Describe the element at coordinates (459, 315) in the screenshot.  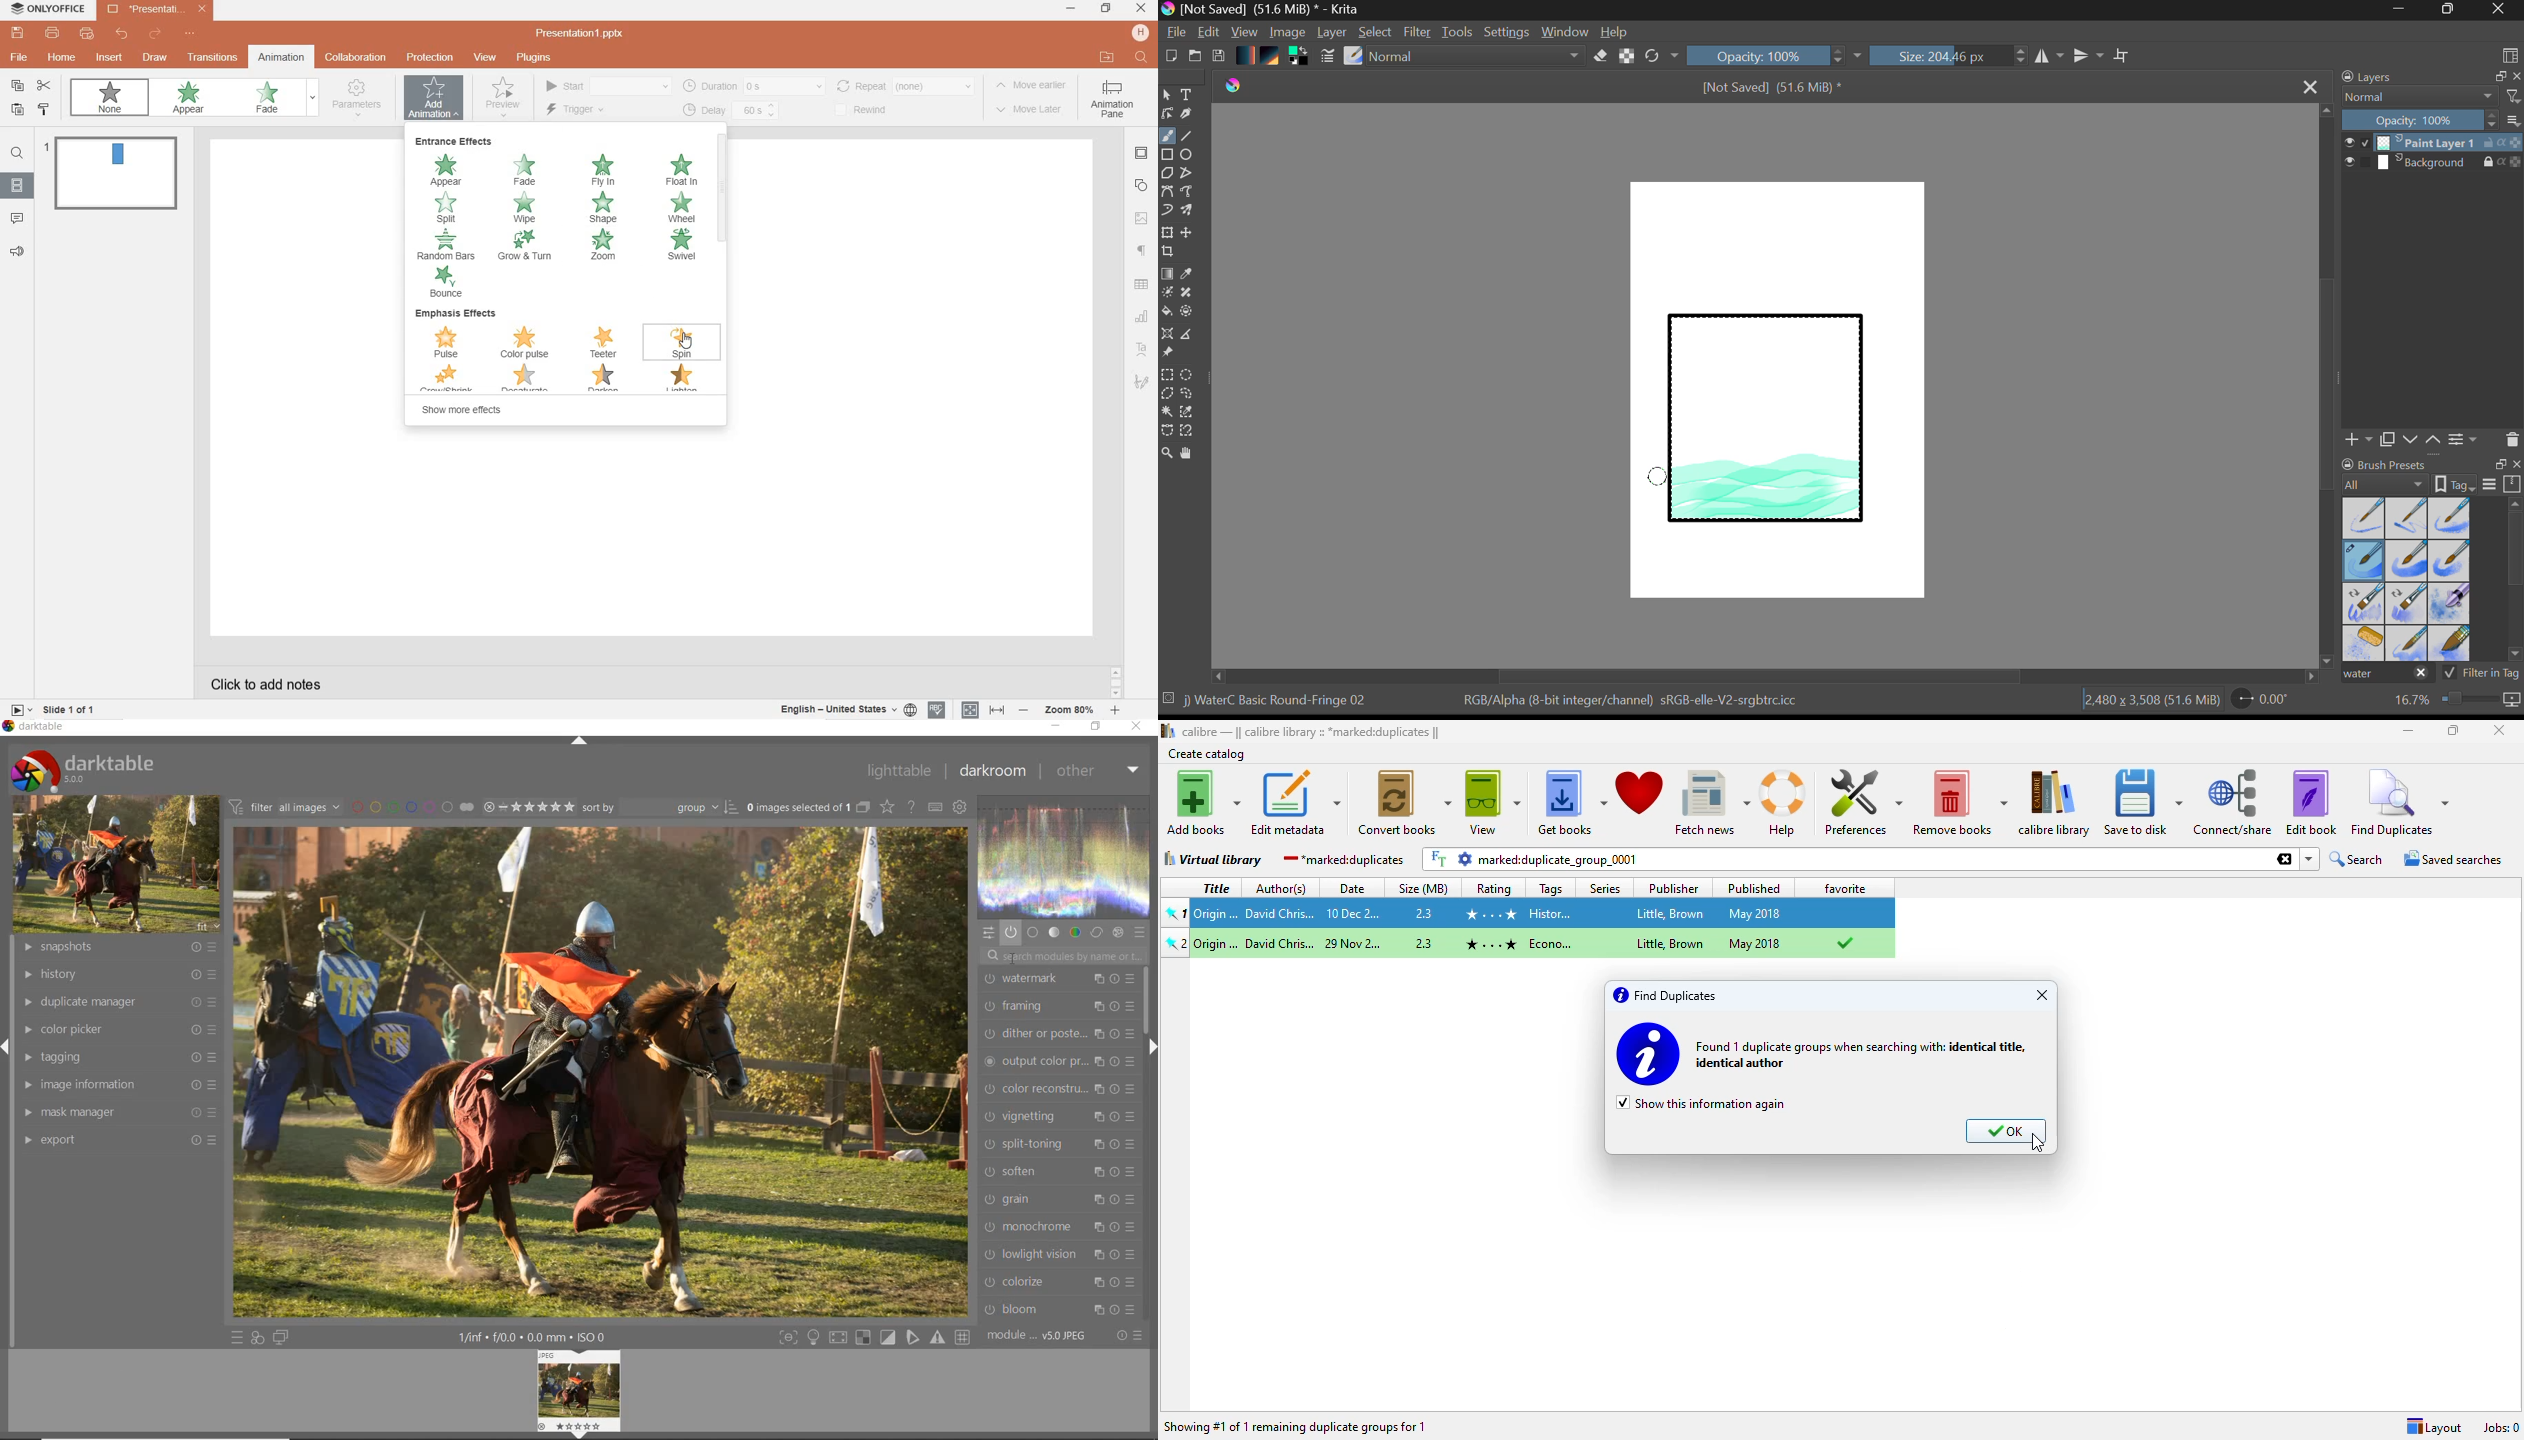
I see `emphasis effects` at that location.